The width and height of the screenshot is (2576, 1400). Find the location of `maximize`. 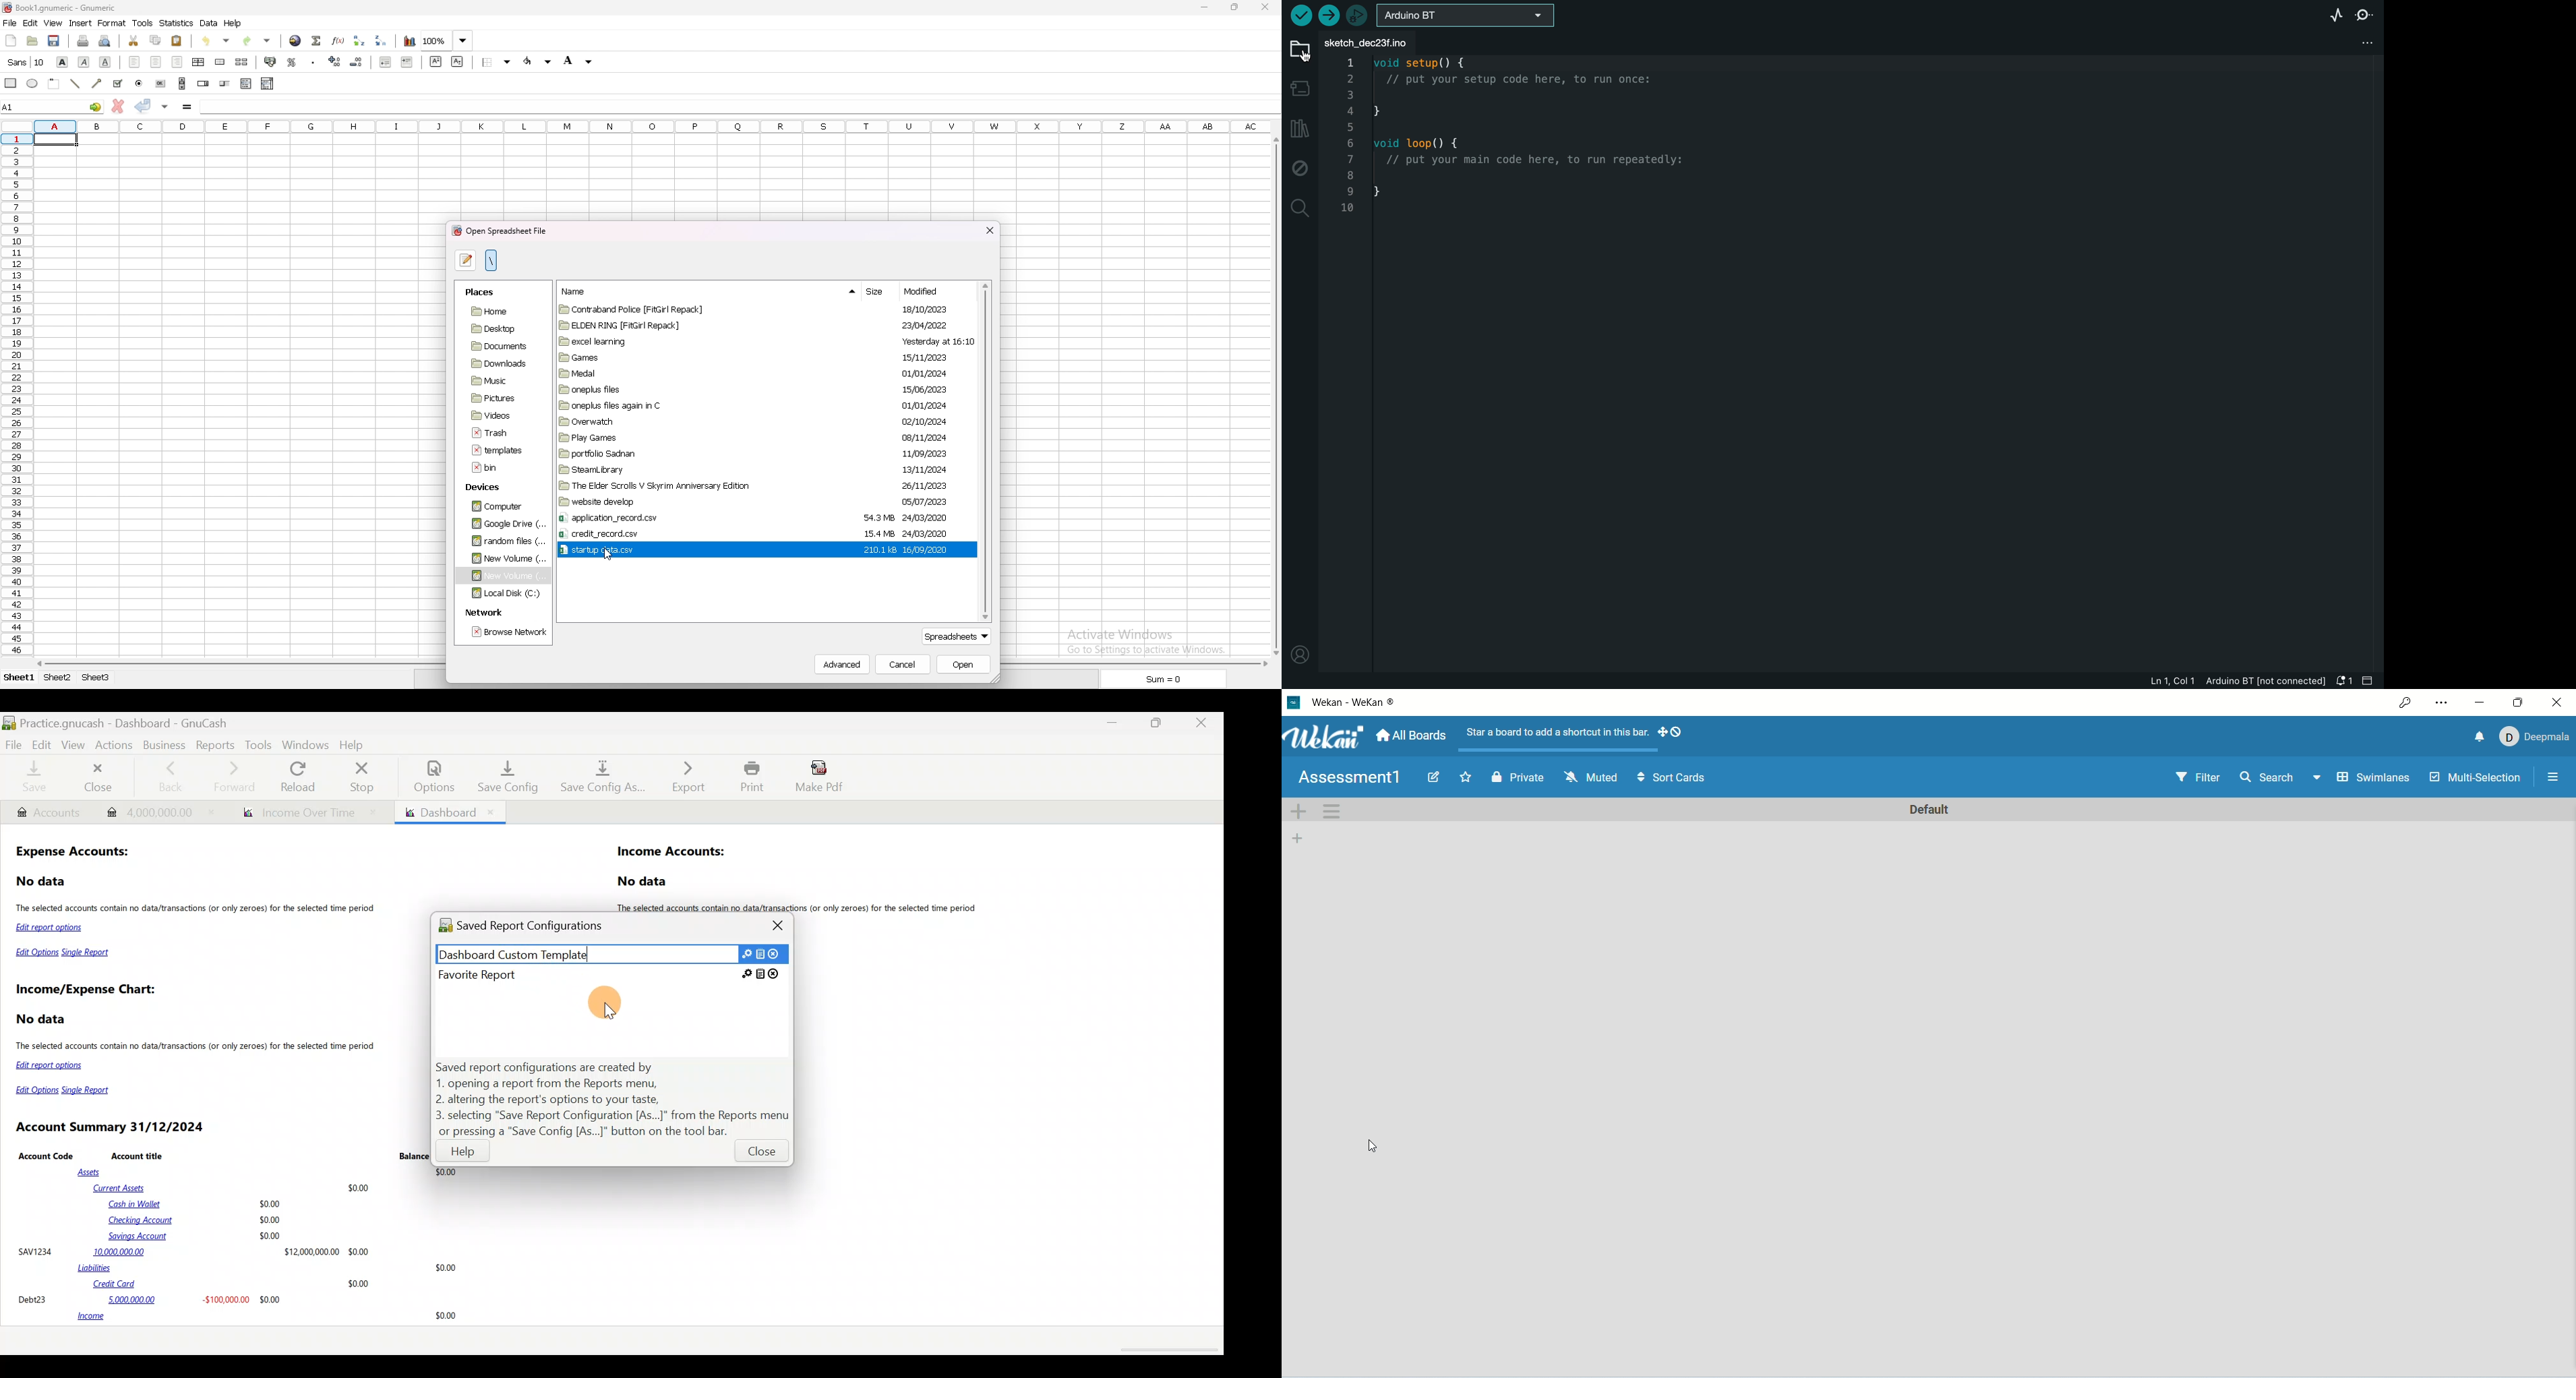

maximize is located at coordinates (2518, 705).